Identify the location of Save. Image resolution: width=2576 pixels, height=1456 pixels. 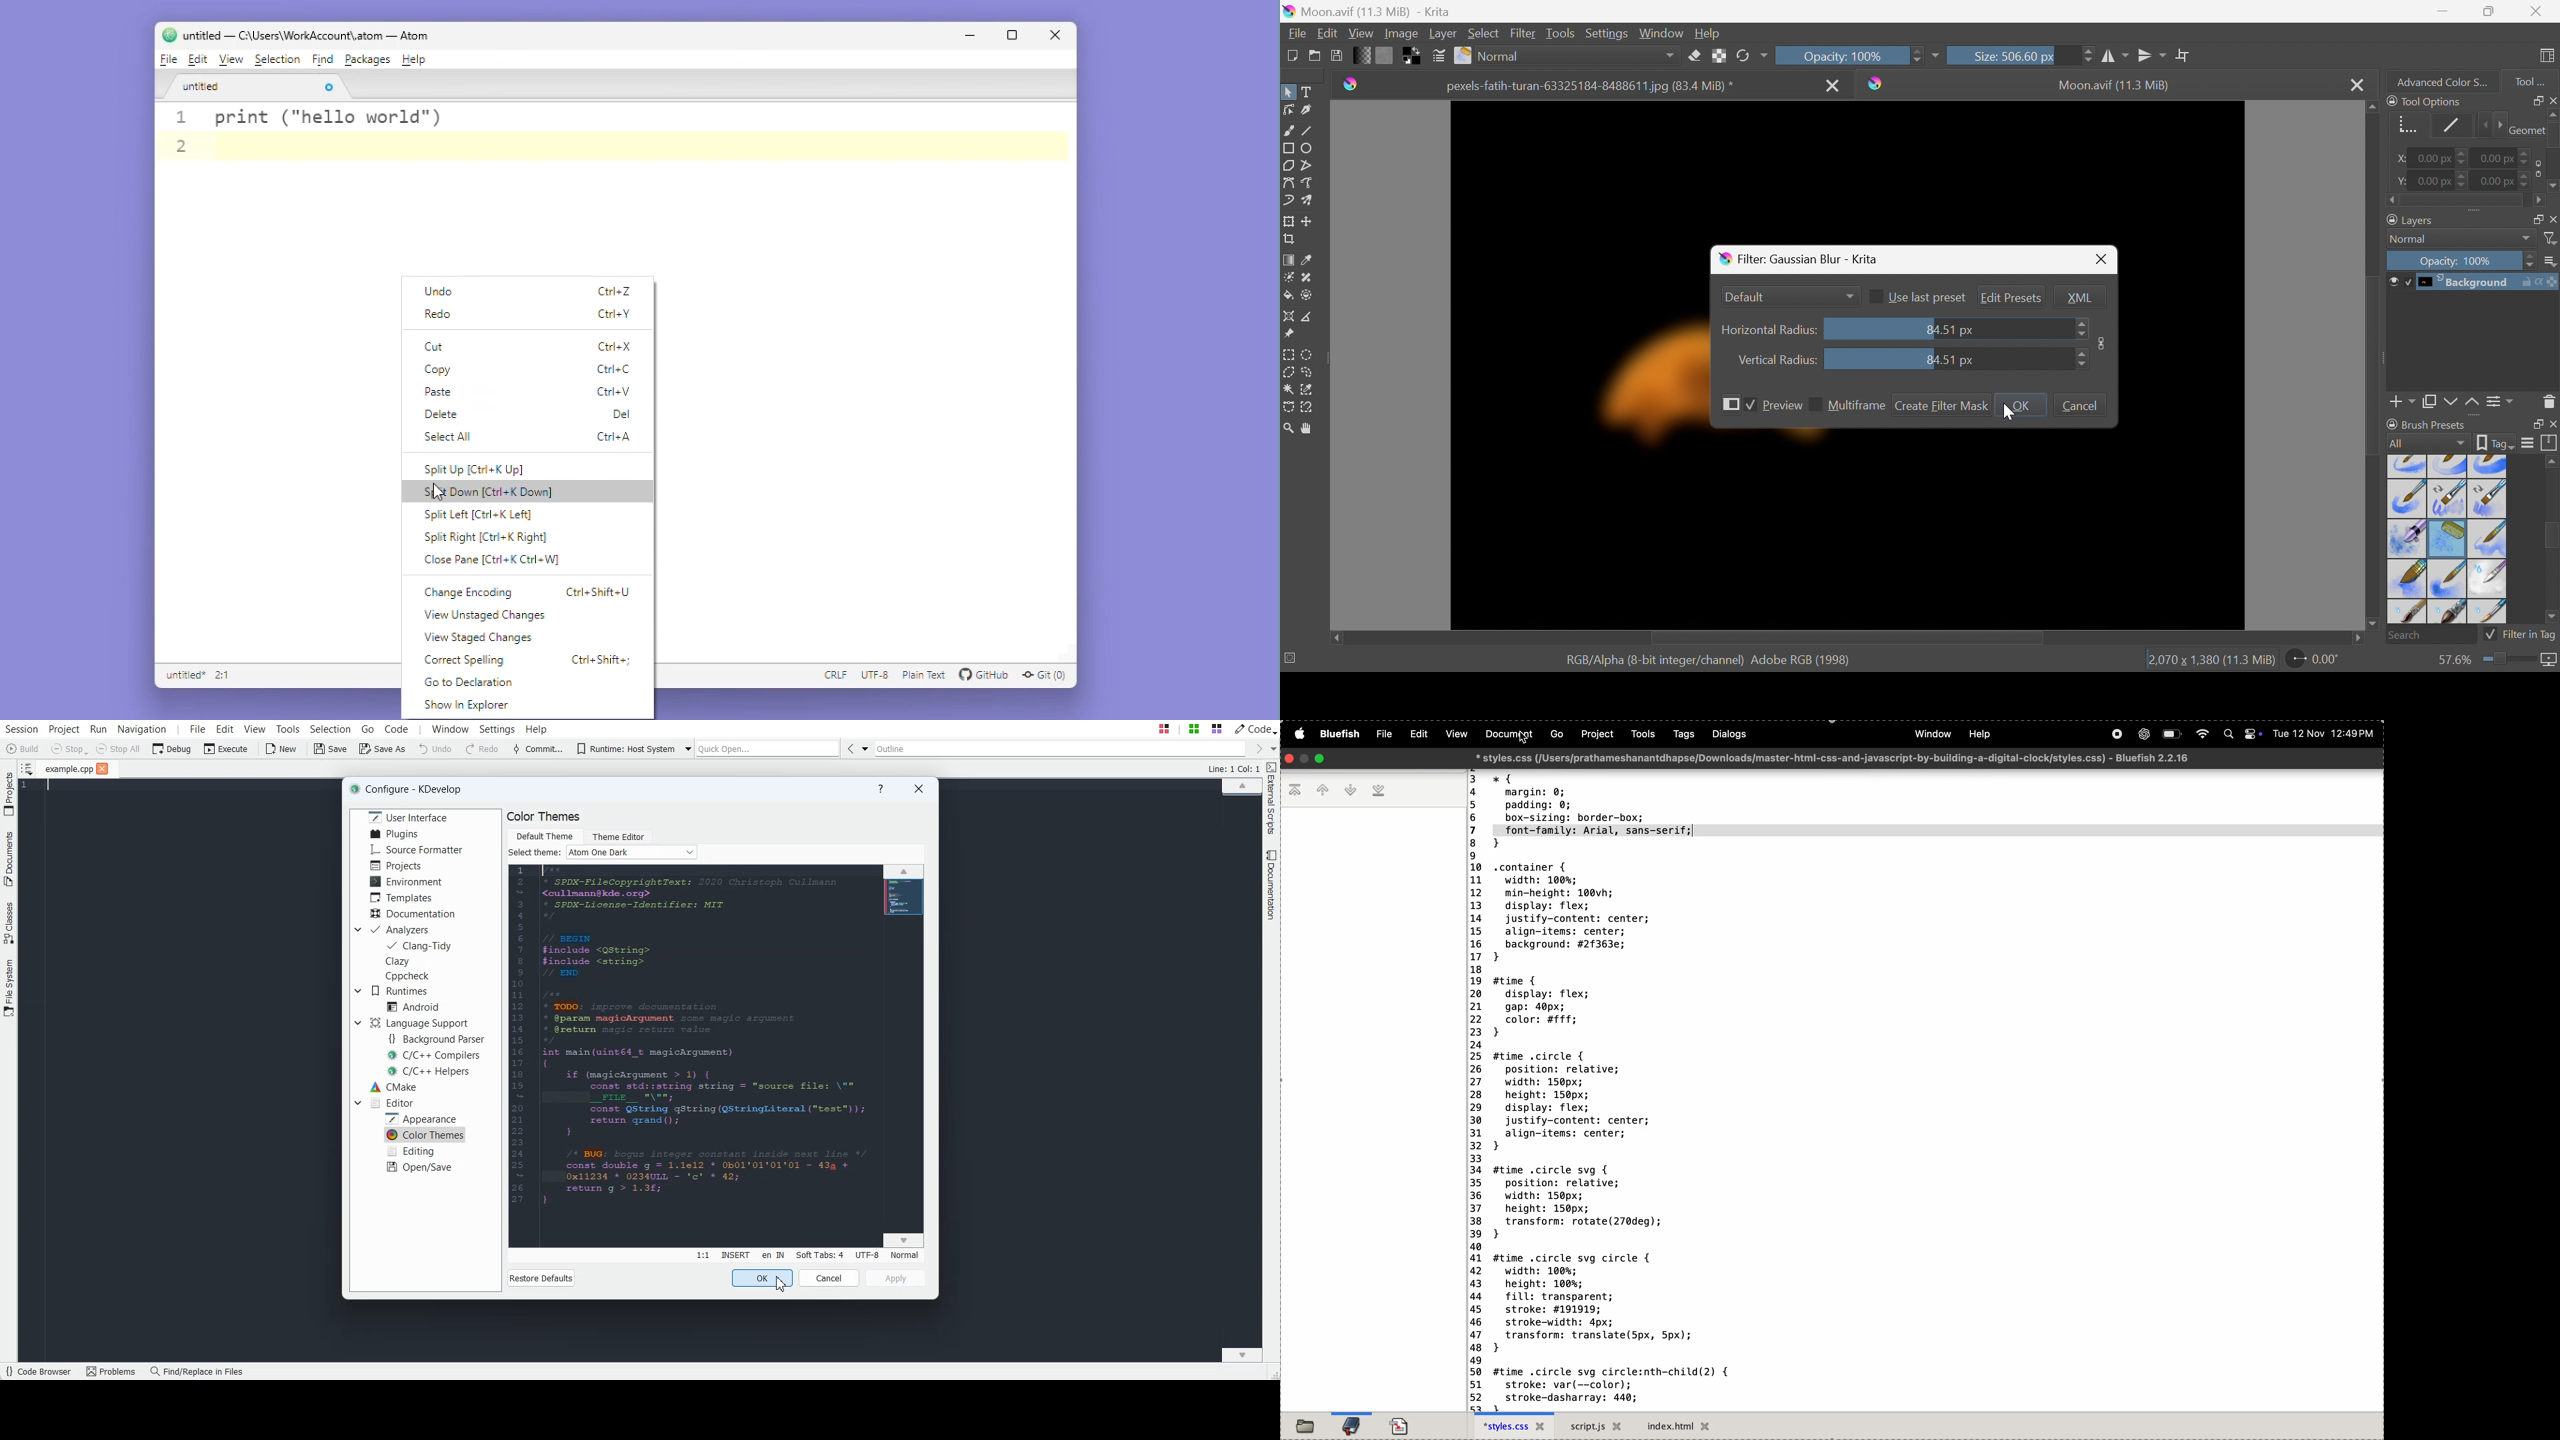
(1336, 54).